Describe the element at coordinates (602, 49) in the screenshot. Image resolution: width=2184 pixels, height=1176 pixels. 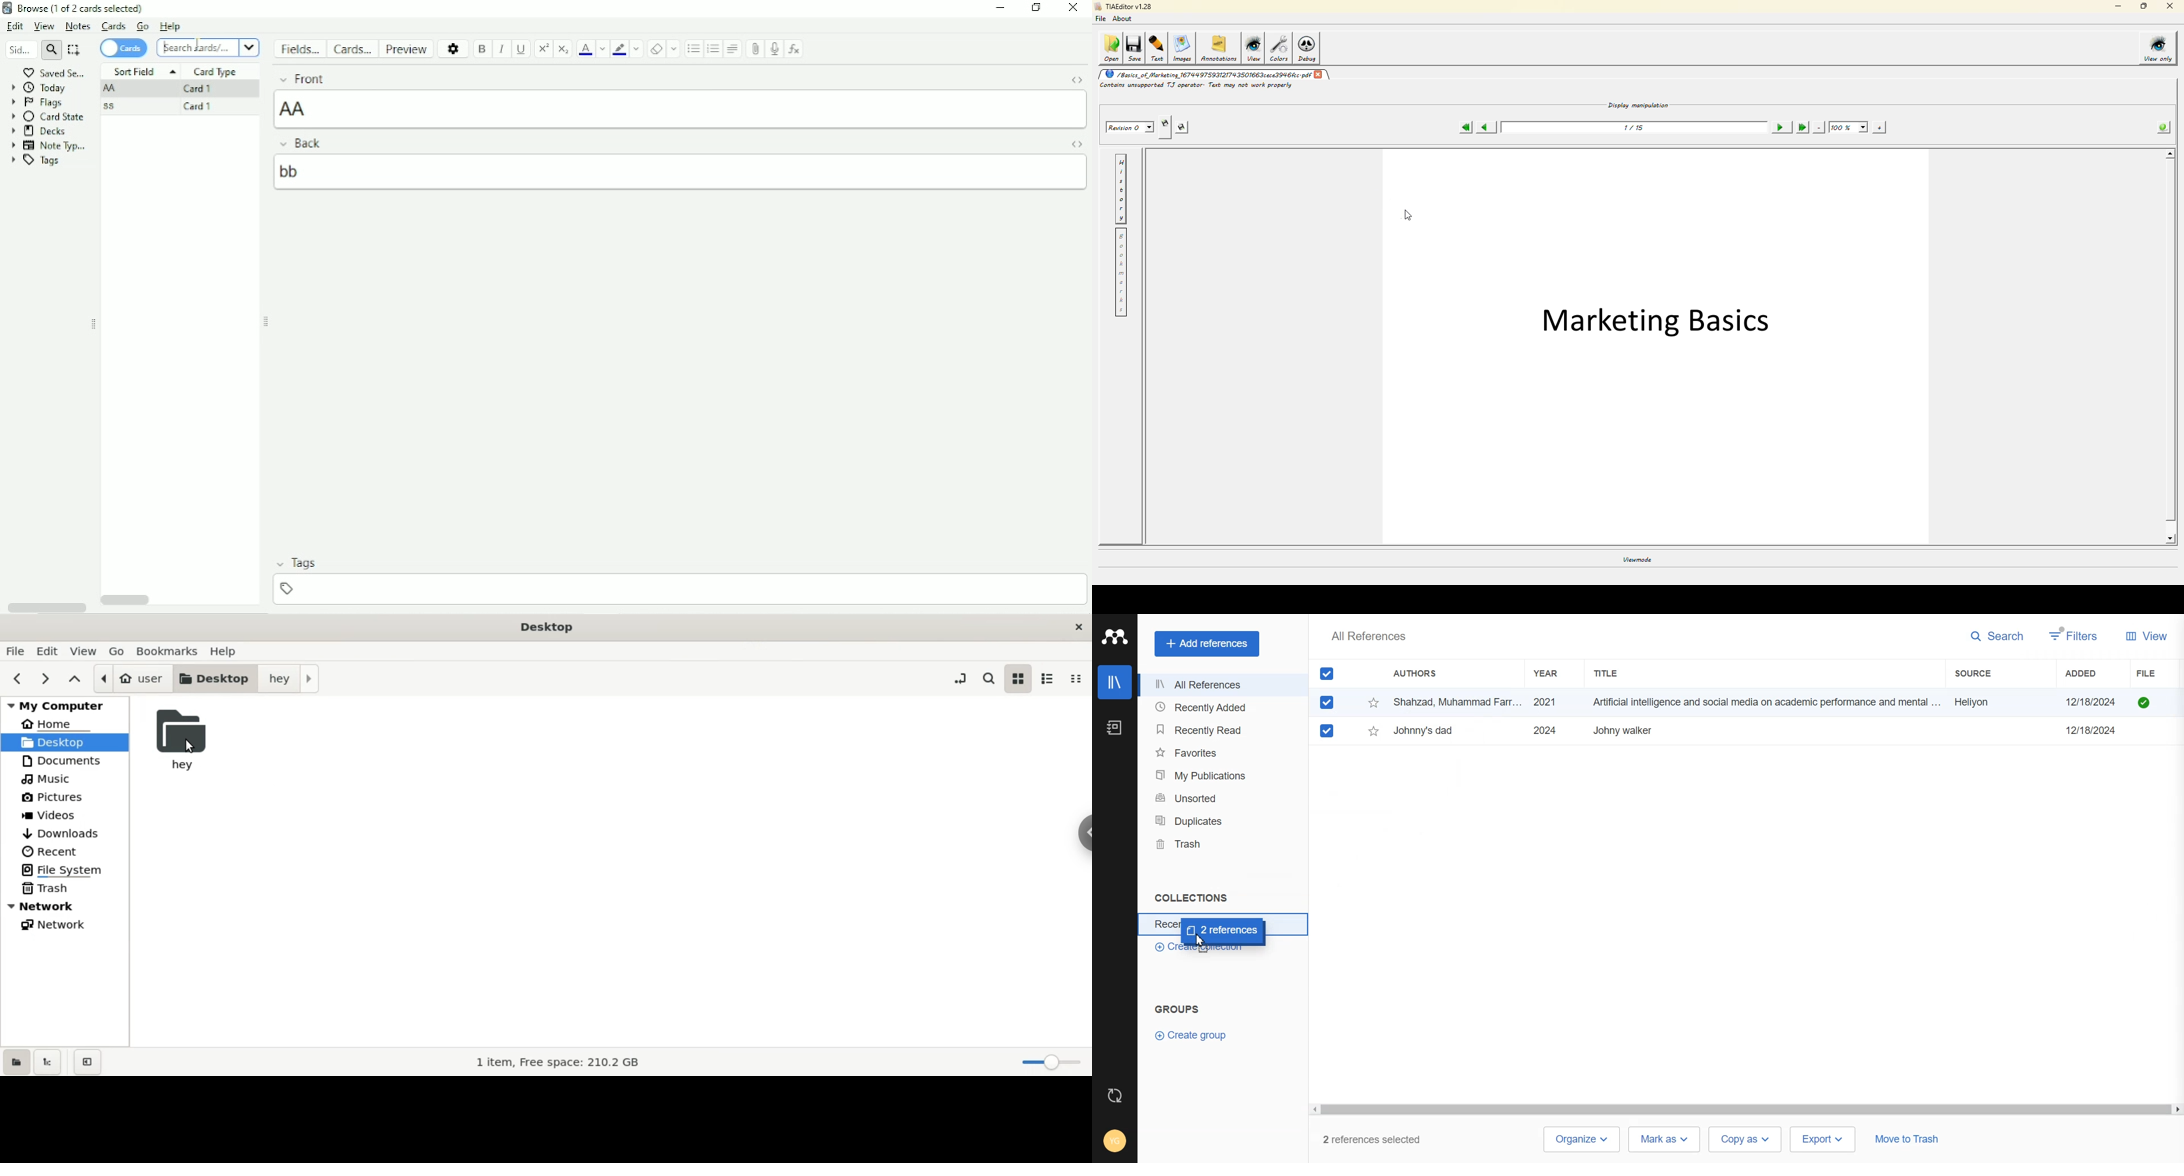
I see `Change color` at that location.